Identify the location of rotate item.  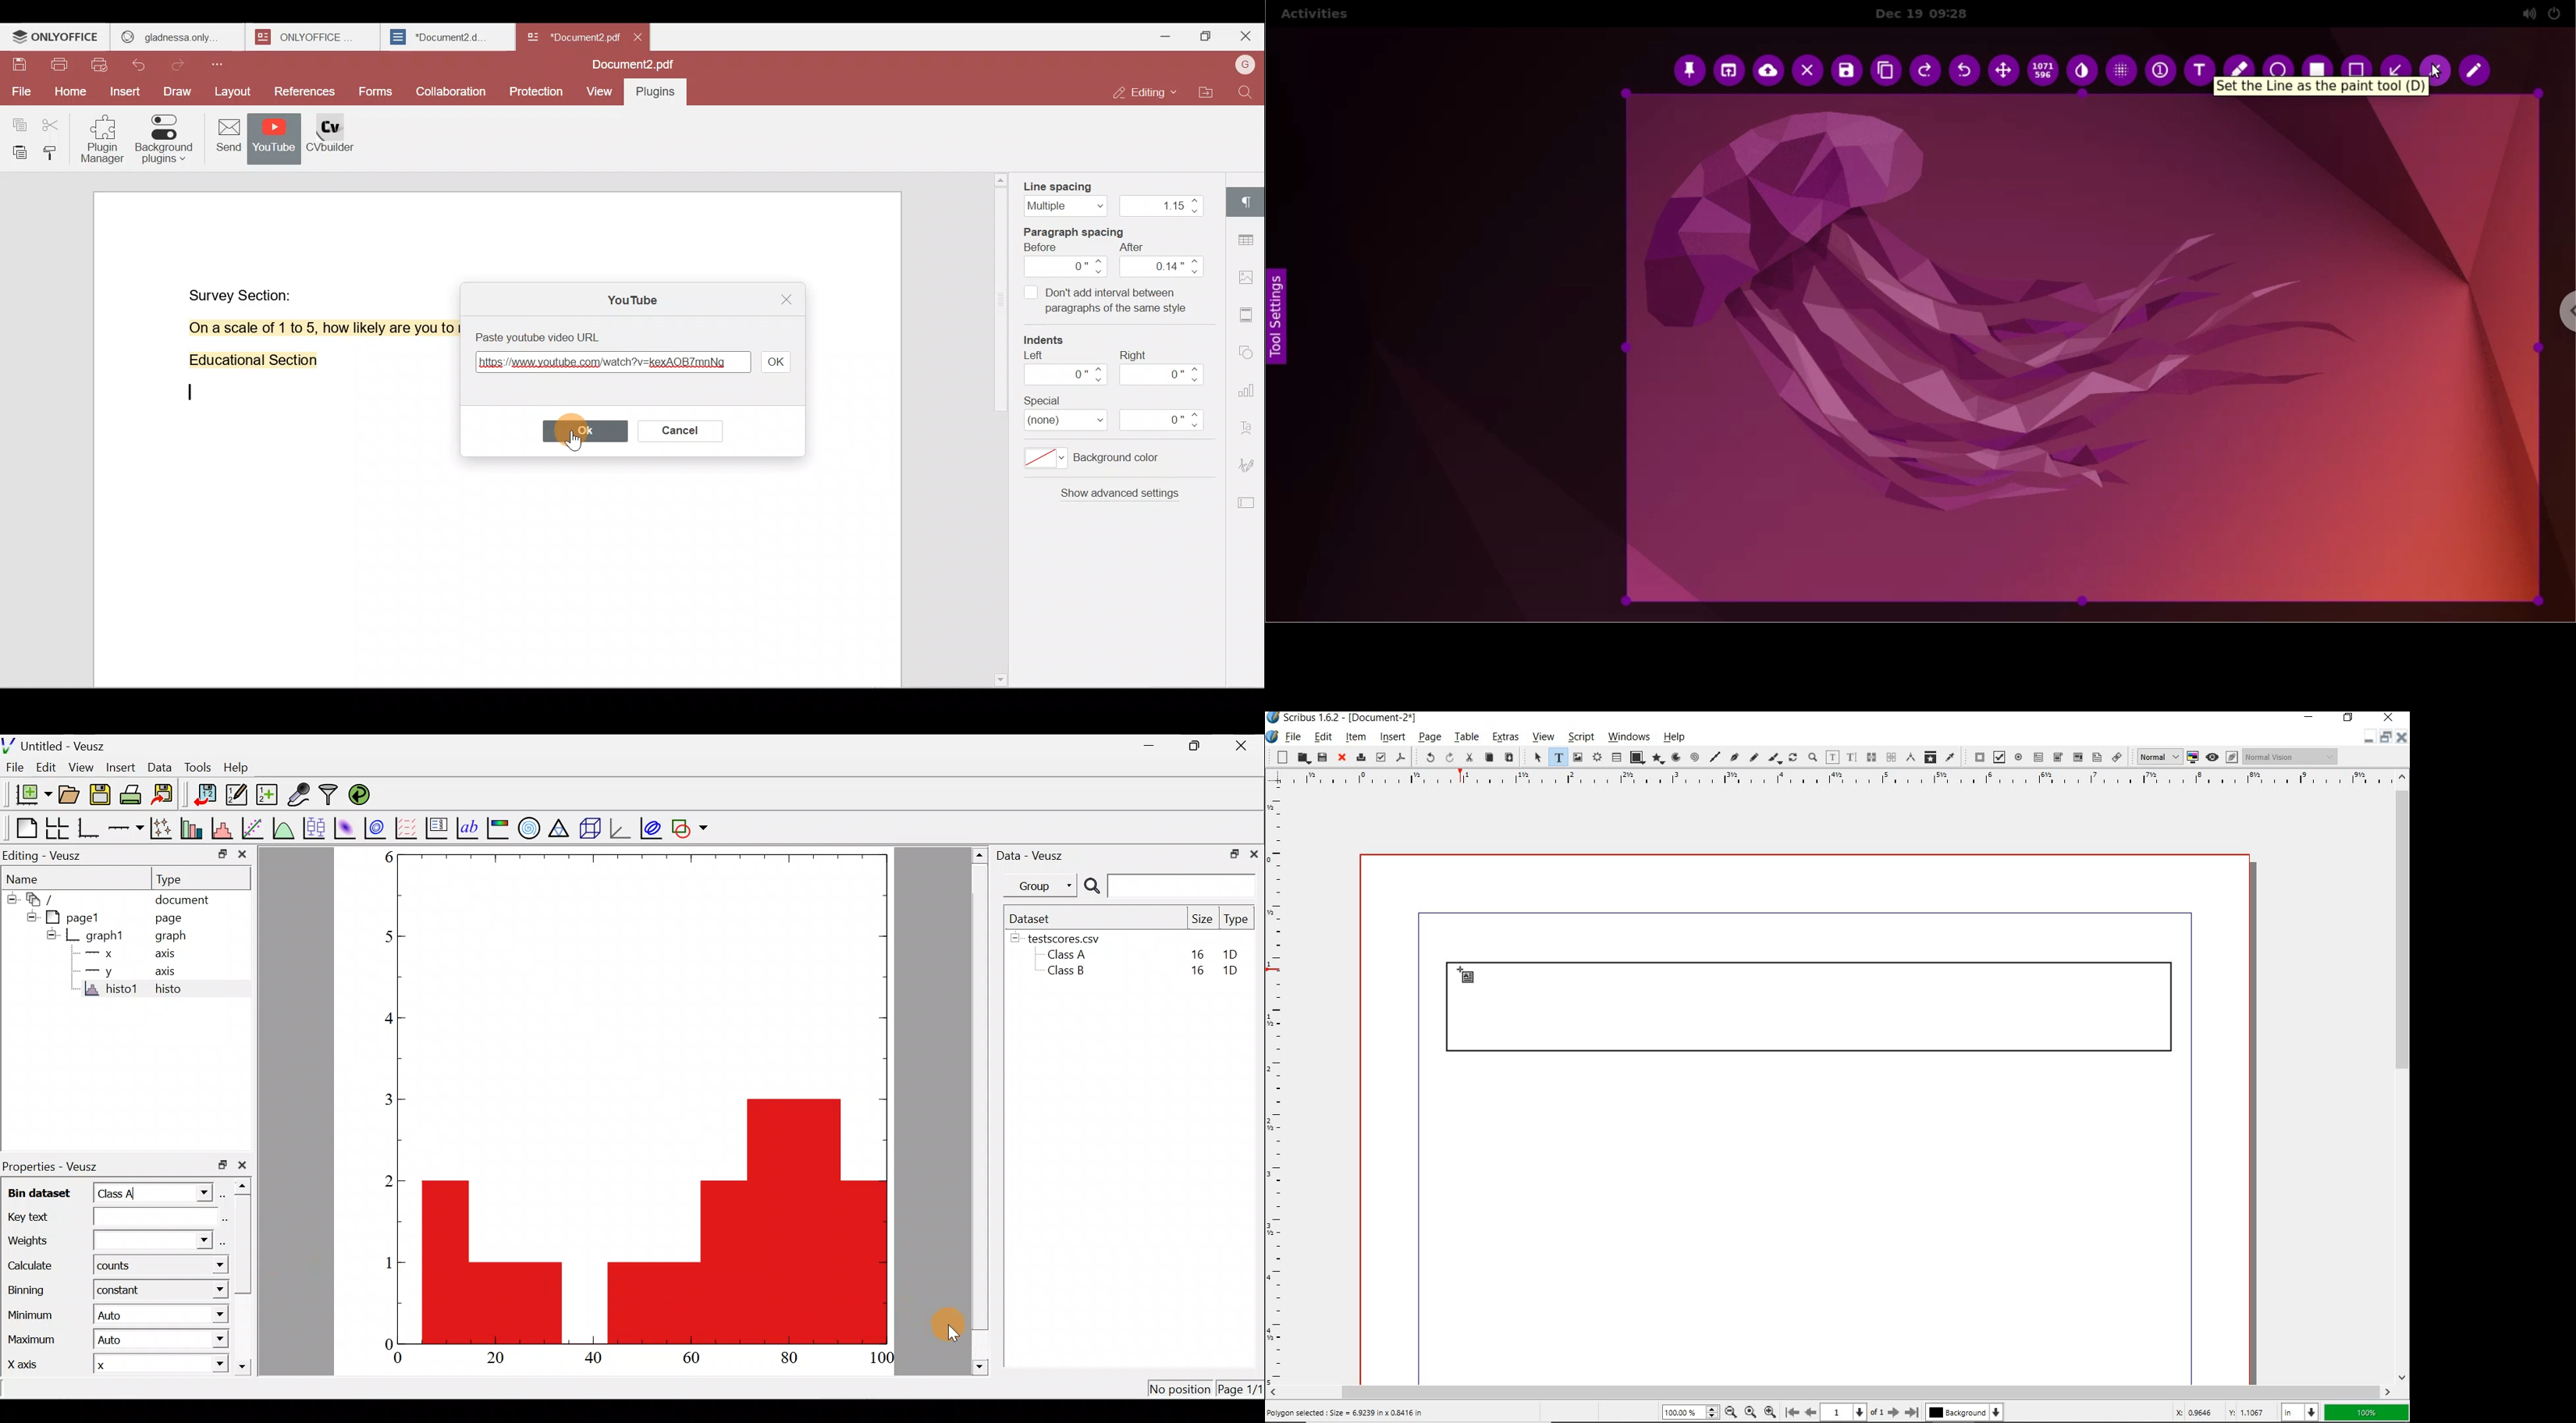
(1793, 756).